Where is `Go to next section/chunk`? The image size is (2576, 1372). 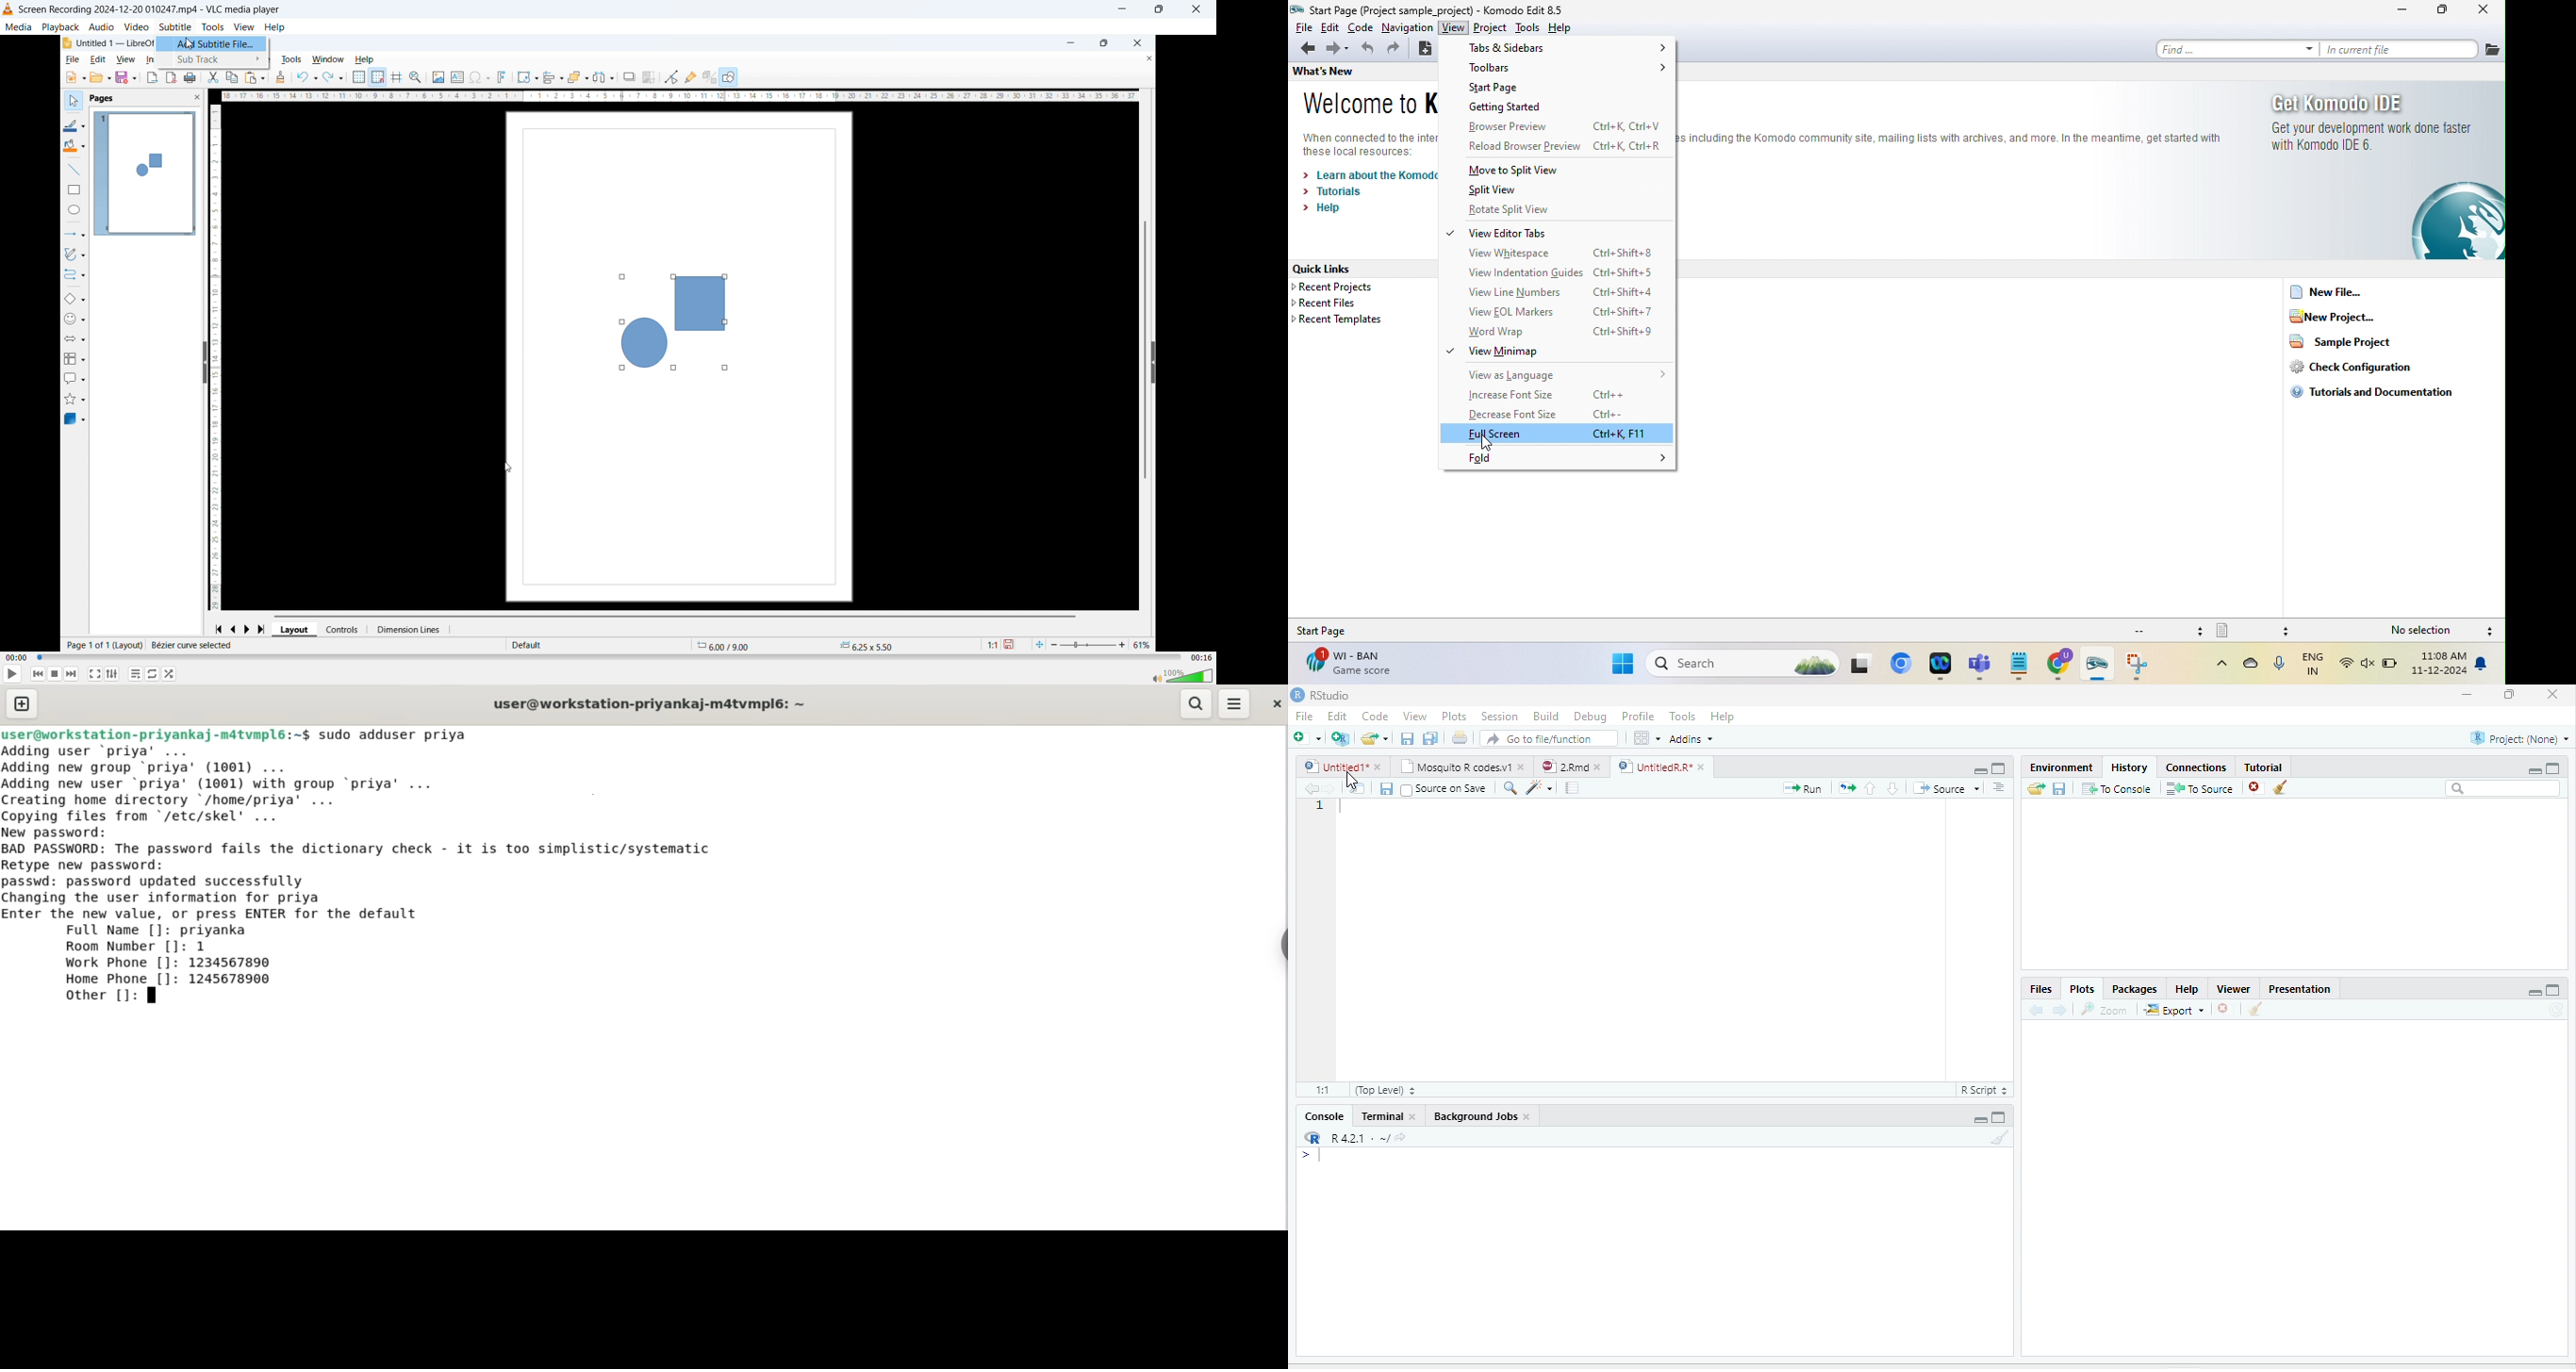
Go to next section/chunk is located at coordinates (1892, 788).